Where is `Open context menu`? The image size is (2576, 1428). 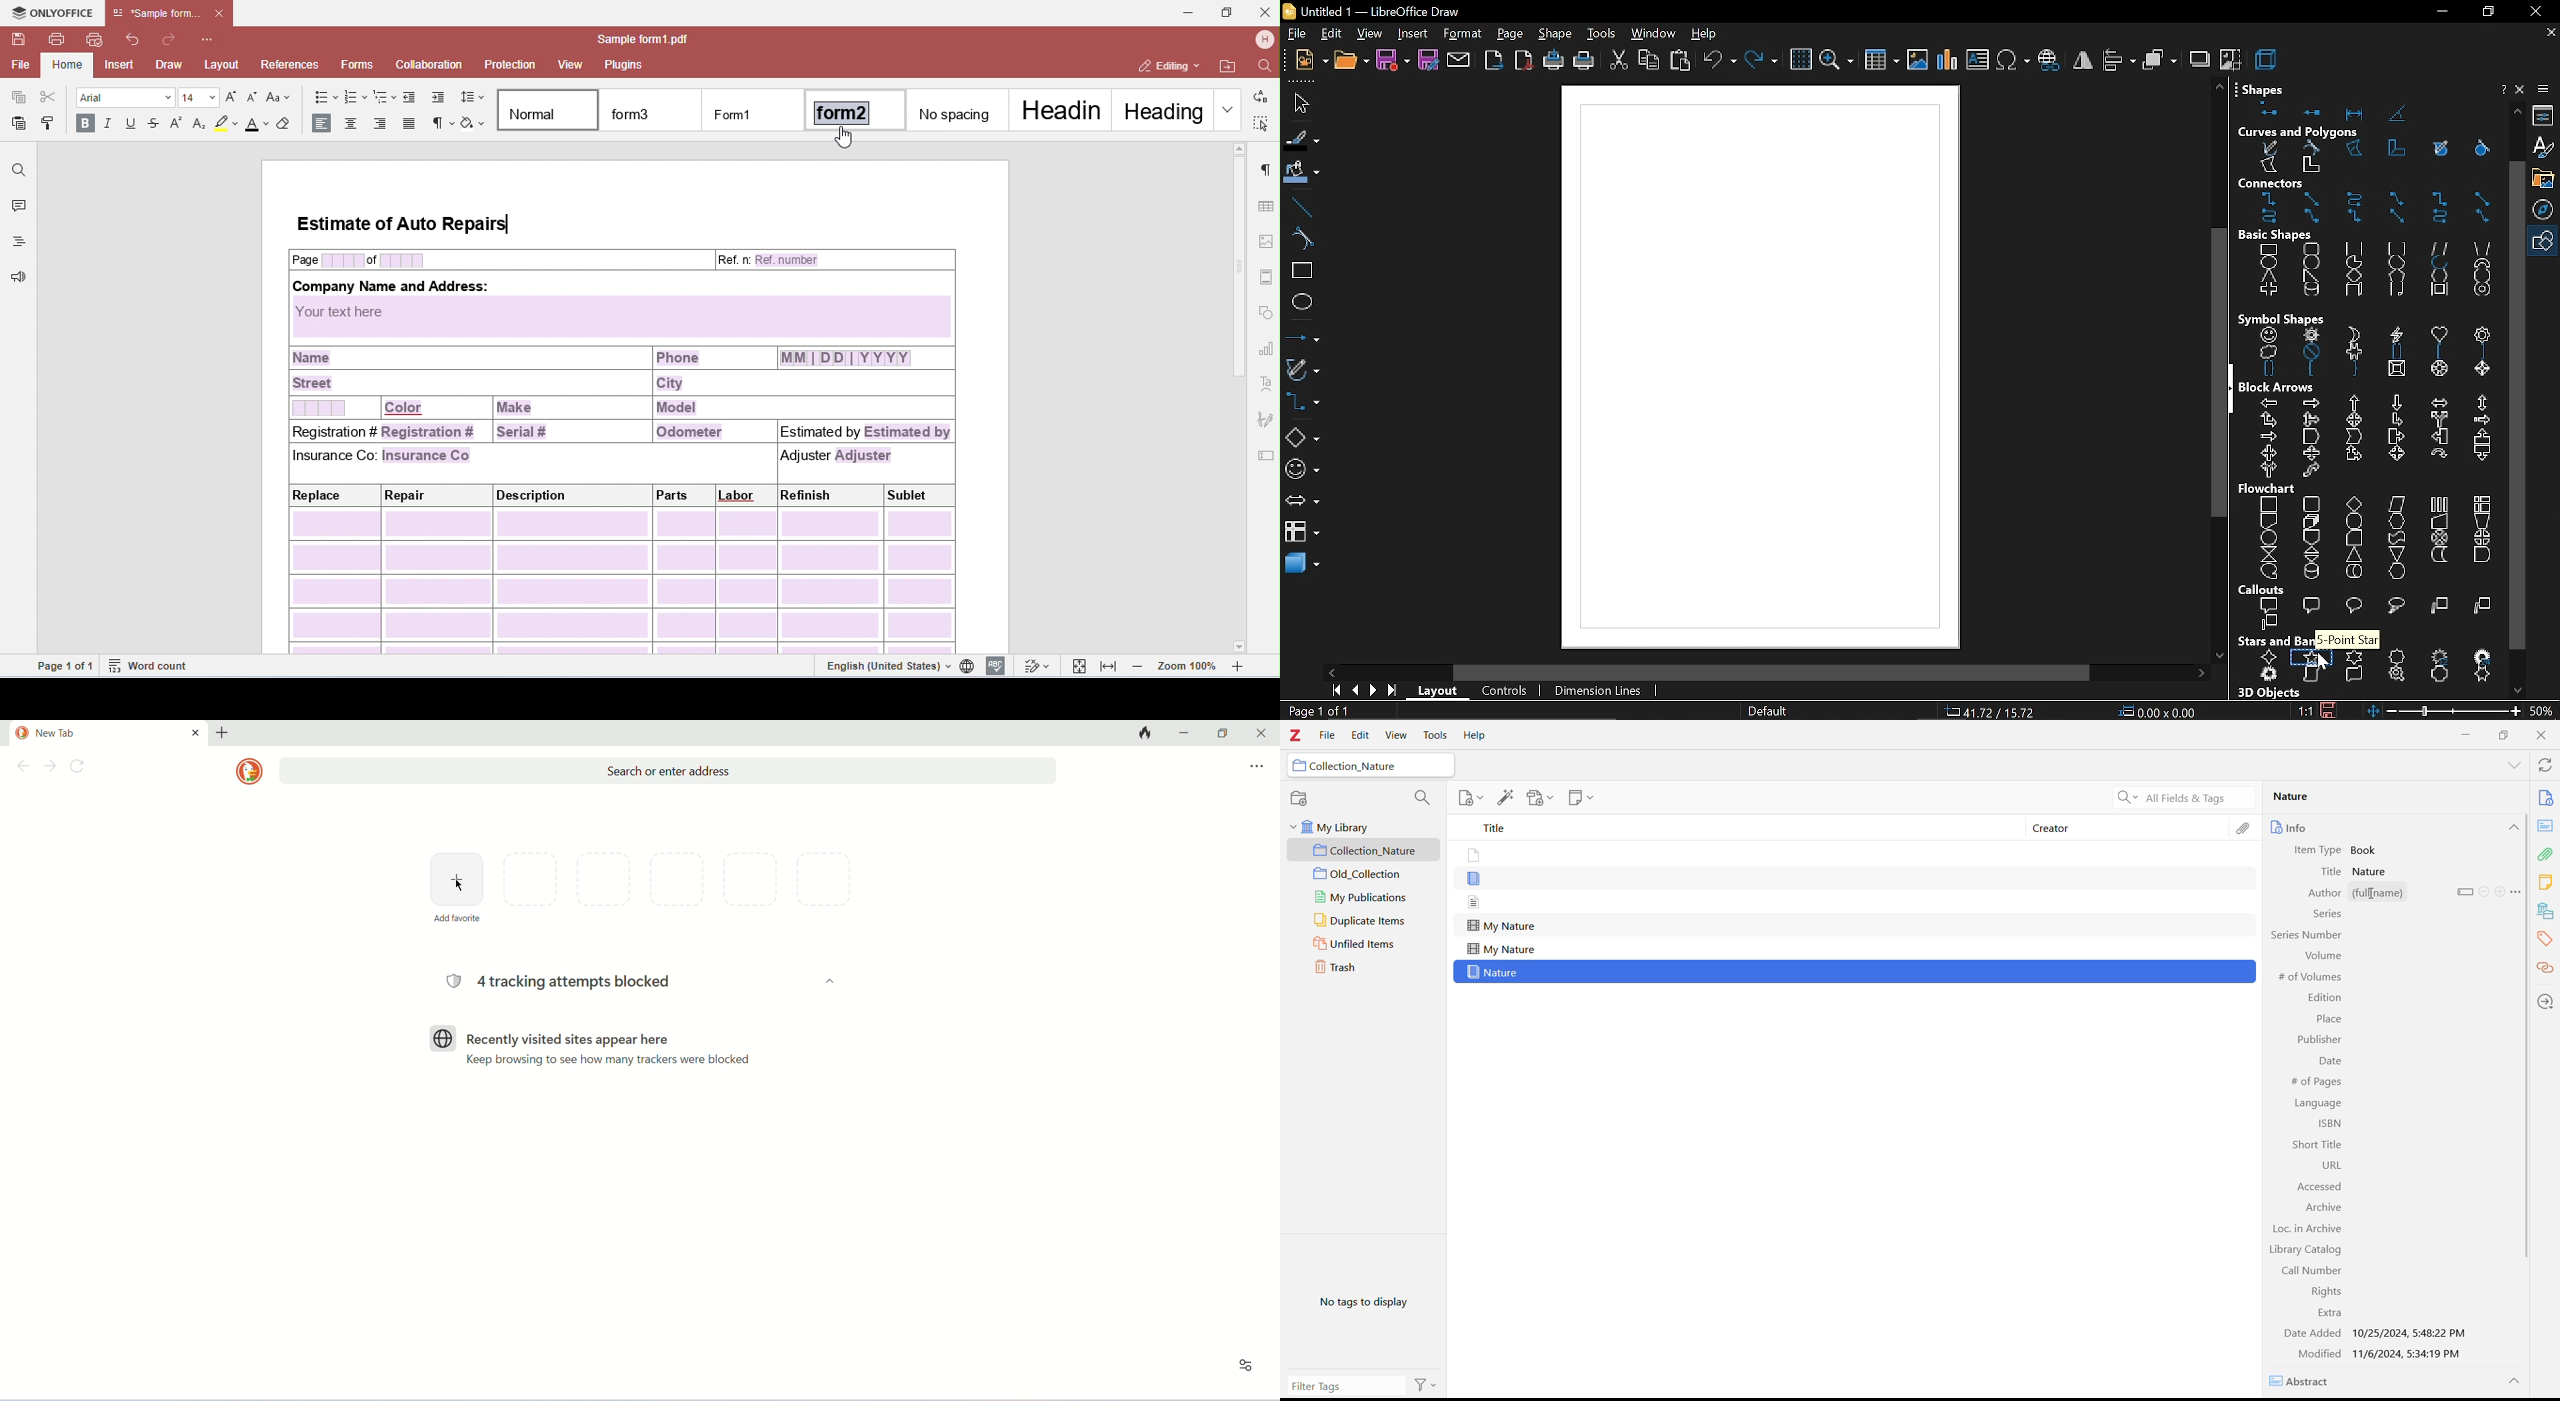
Open context menu is located at coordinates (2516, 892).